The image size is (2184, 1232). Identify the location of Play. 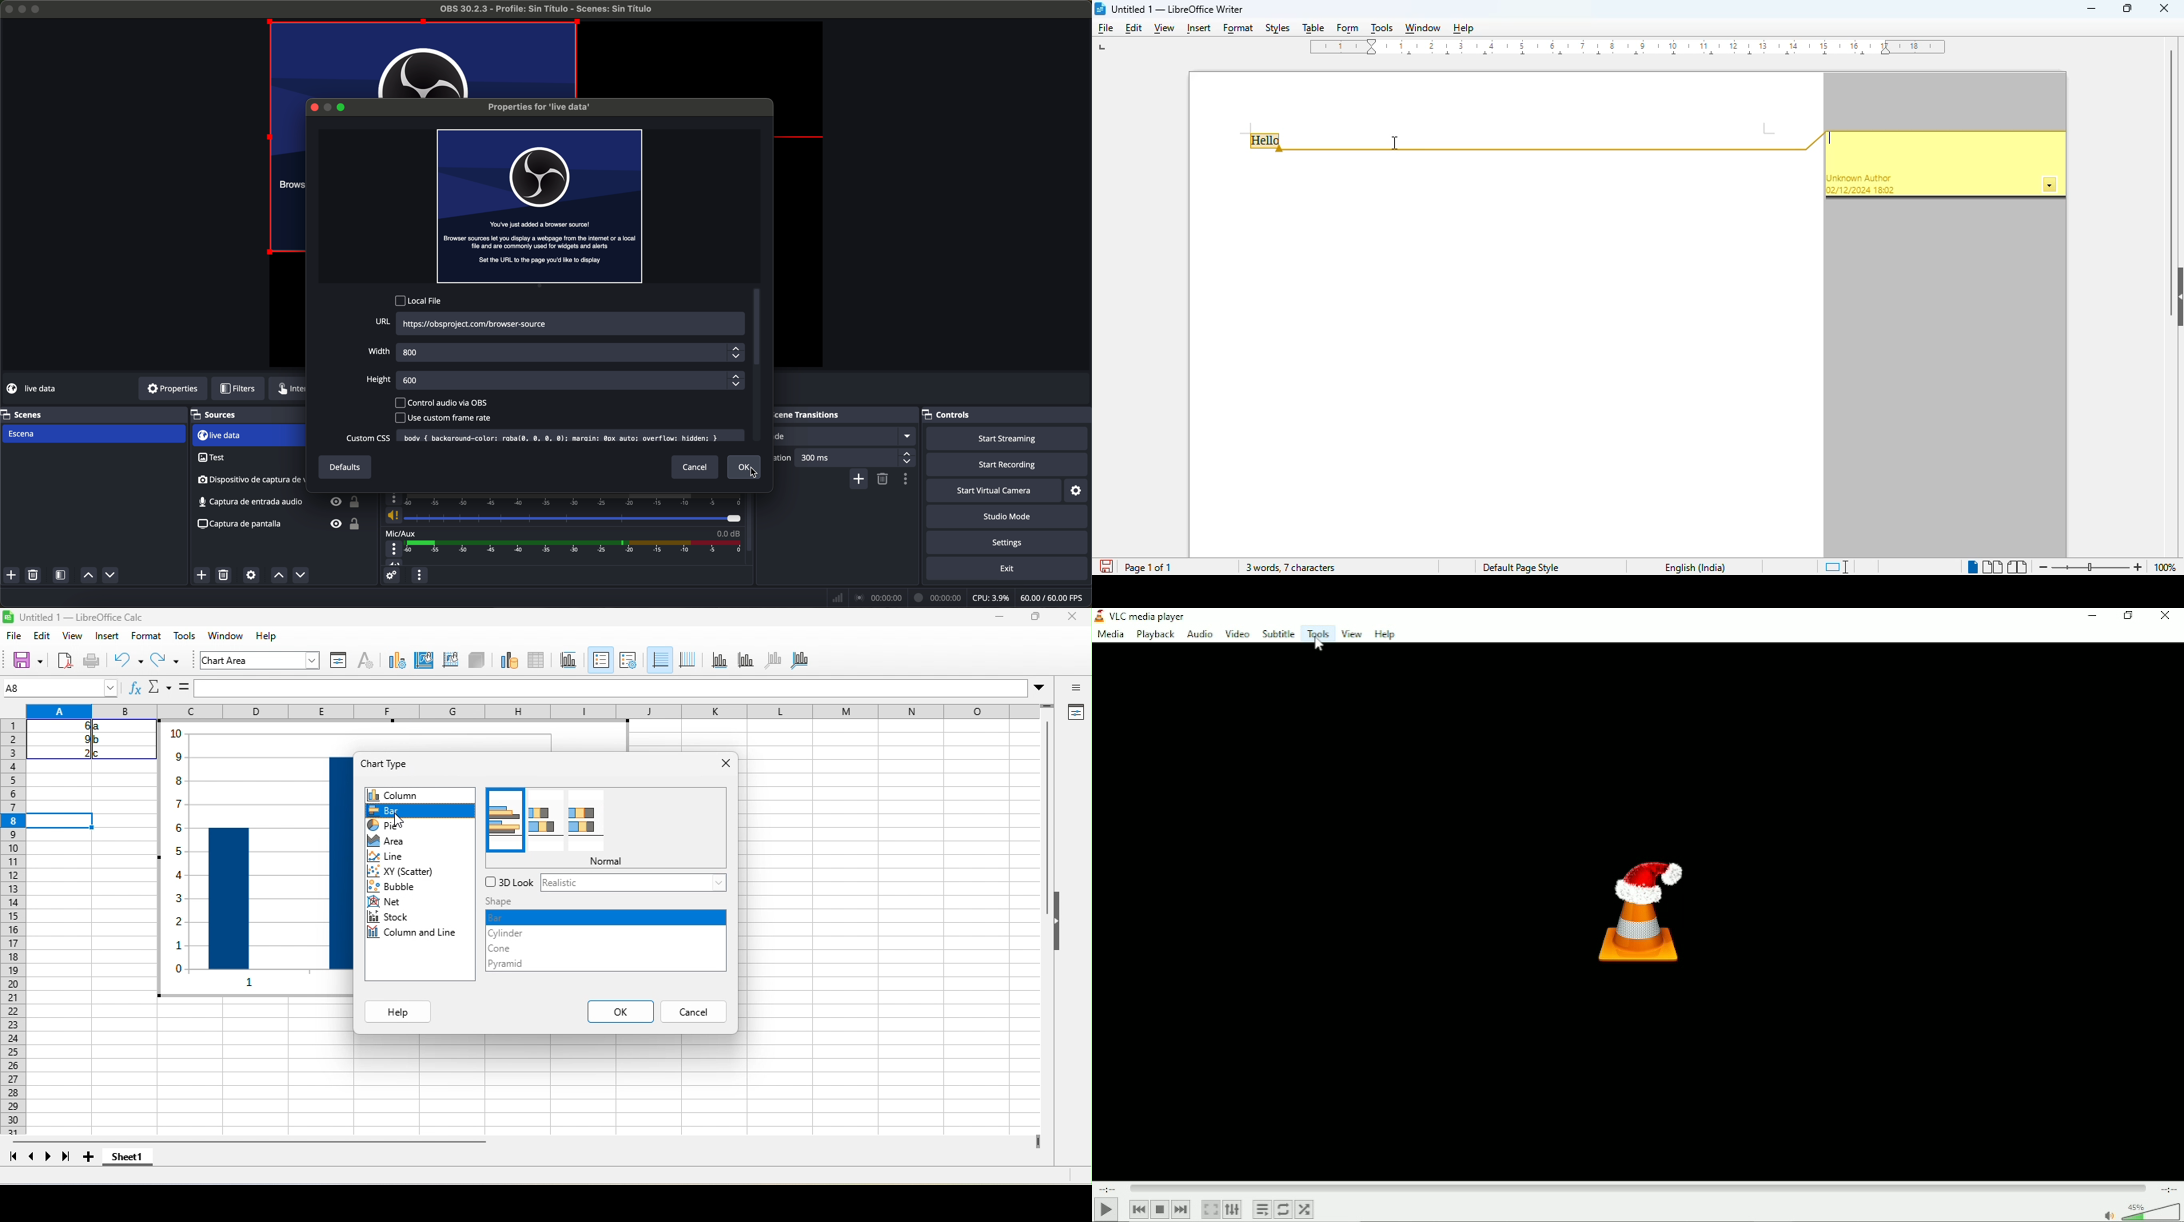
(1107, 1210).